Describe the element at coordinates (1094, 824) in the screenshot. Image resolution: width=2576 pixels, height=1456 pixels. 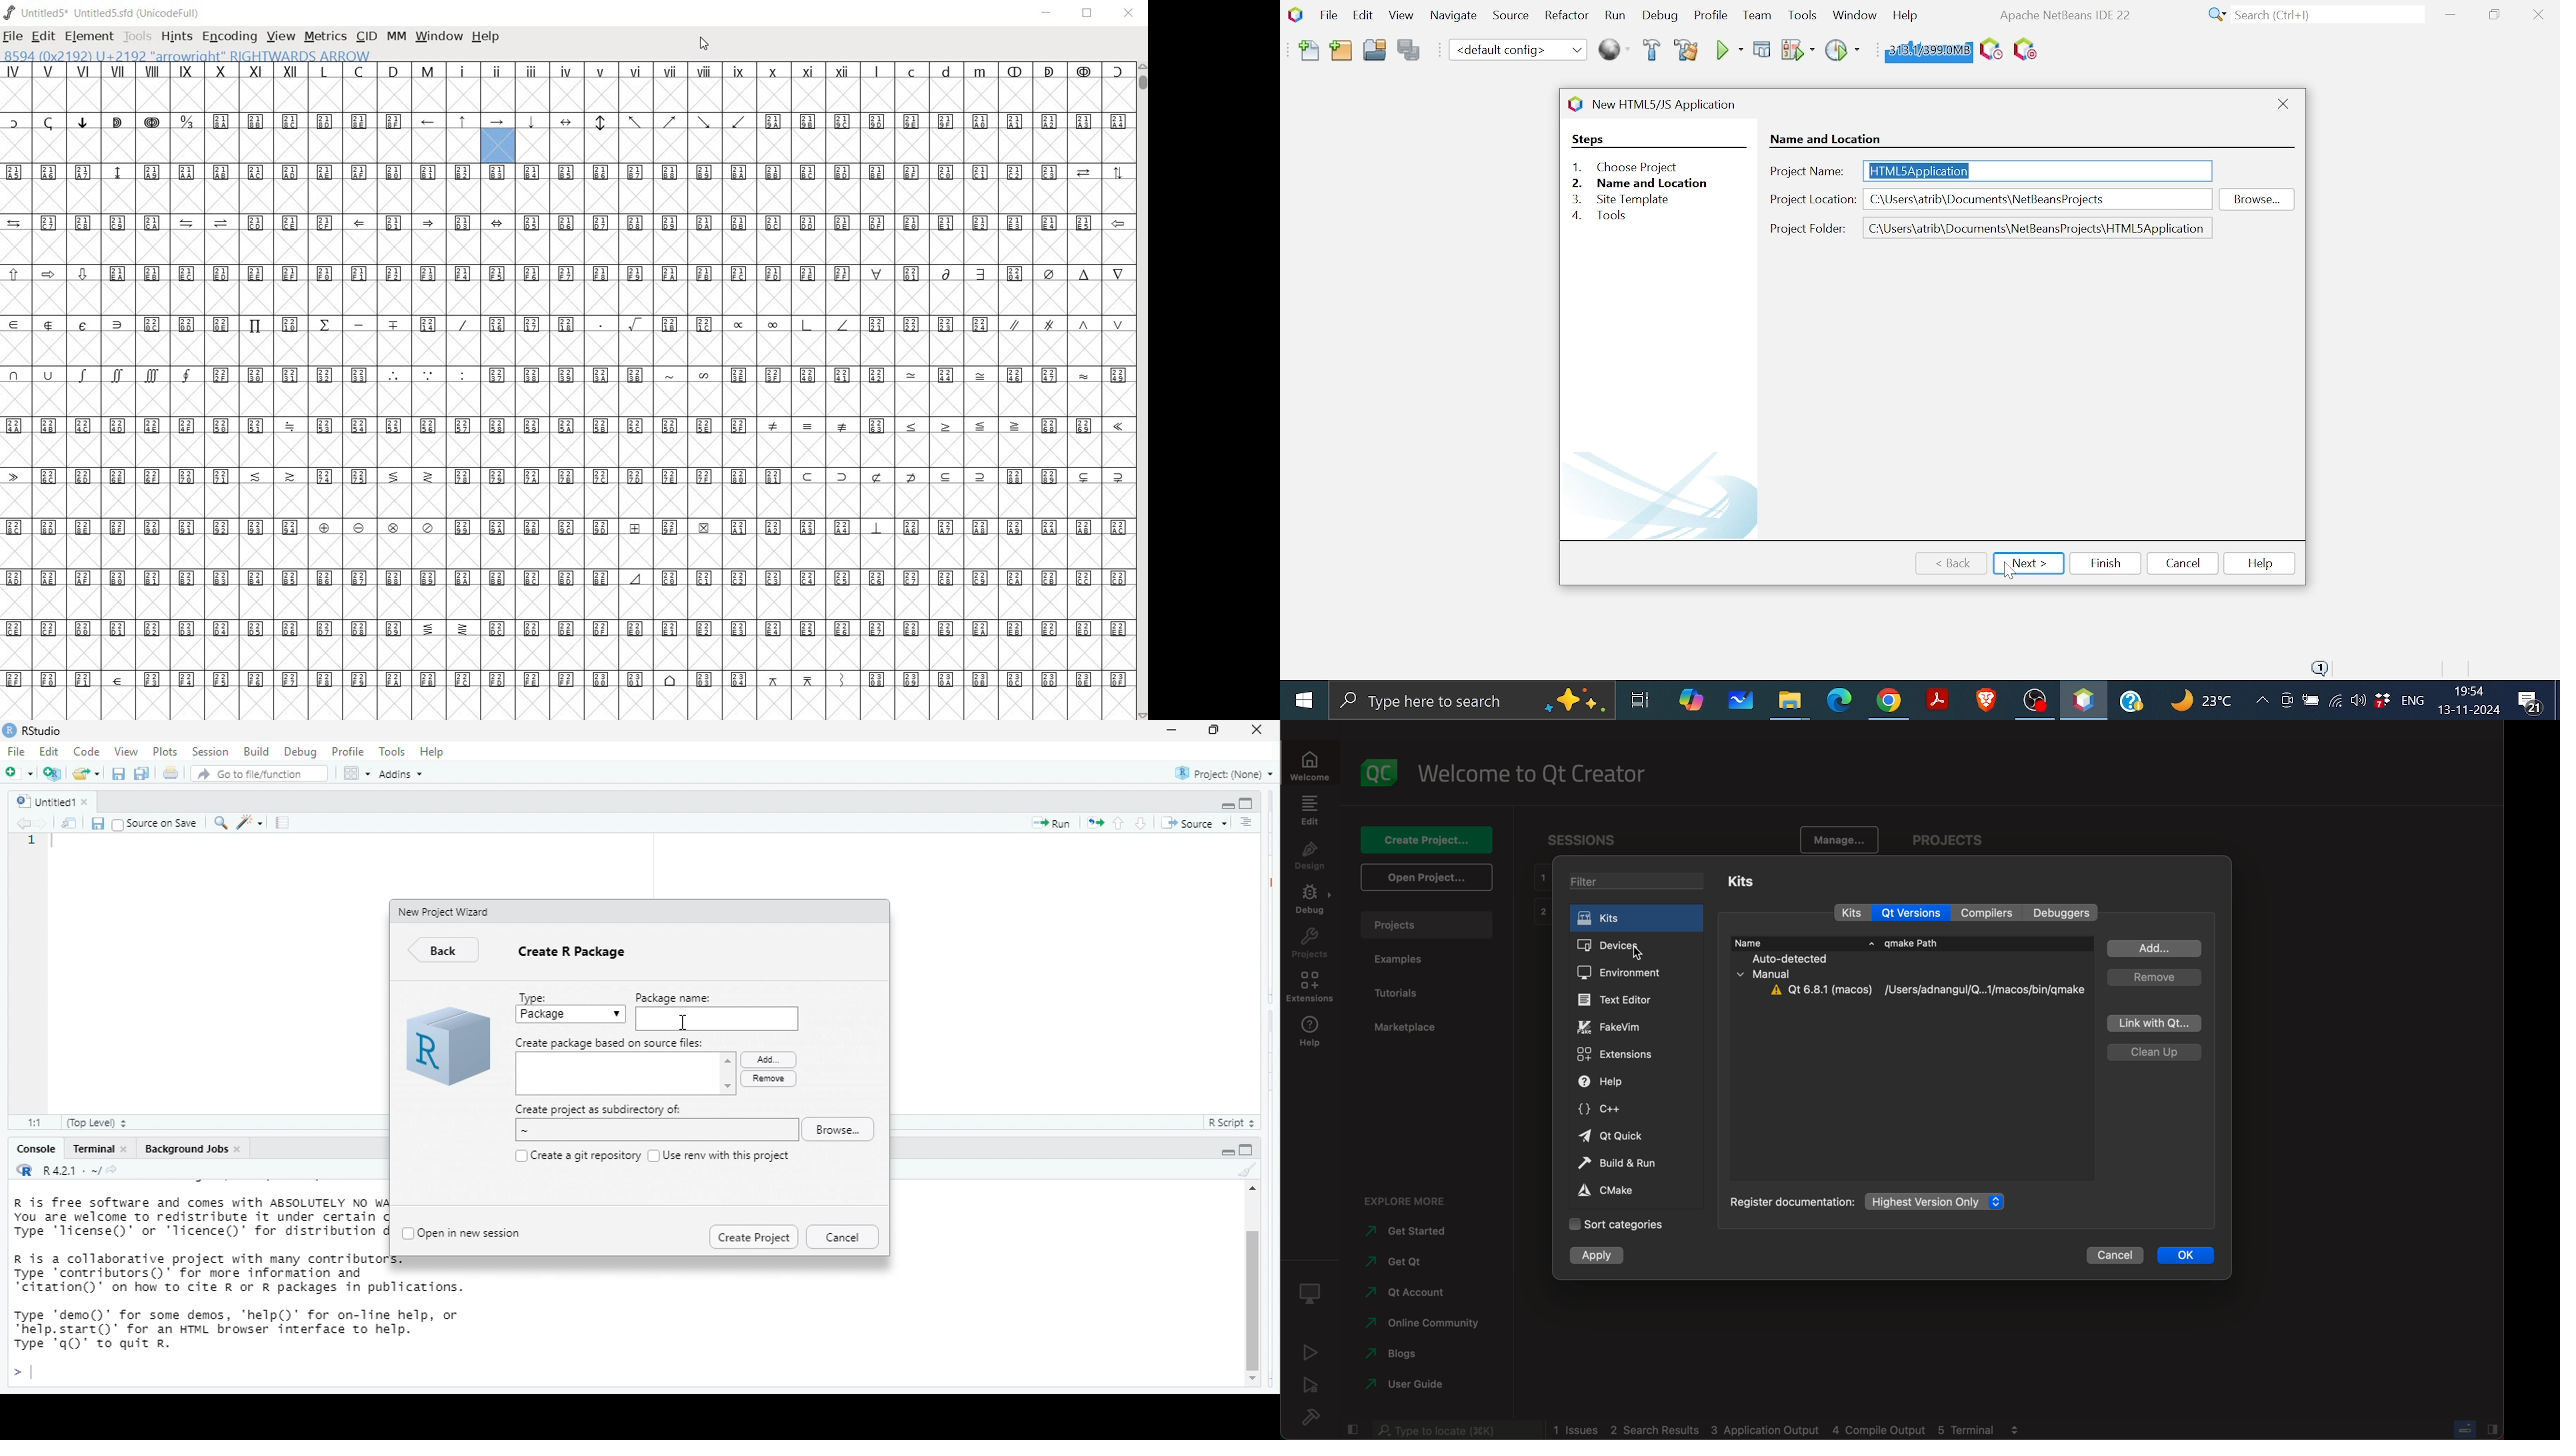
I see `re run the previous code` at that location.